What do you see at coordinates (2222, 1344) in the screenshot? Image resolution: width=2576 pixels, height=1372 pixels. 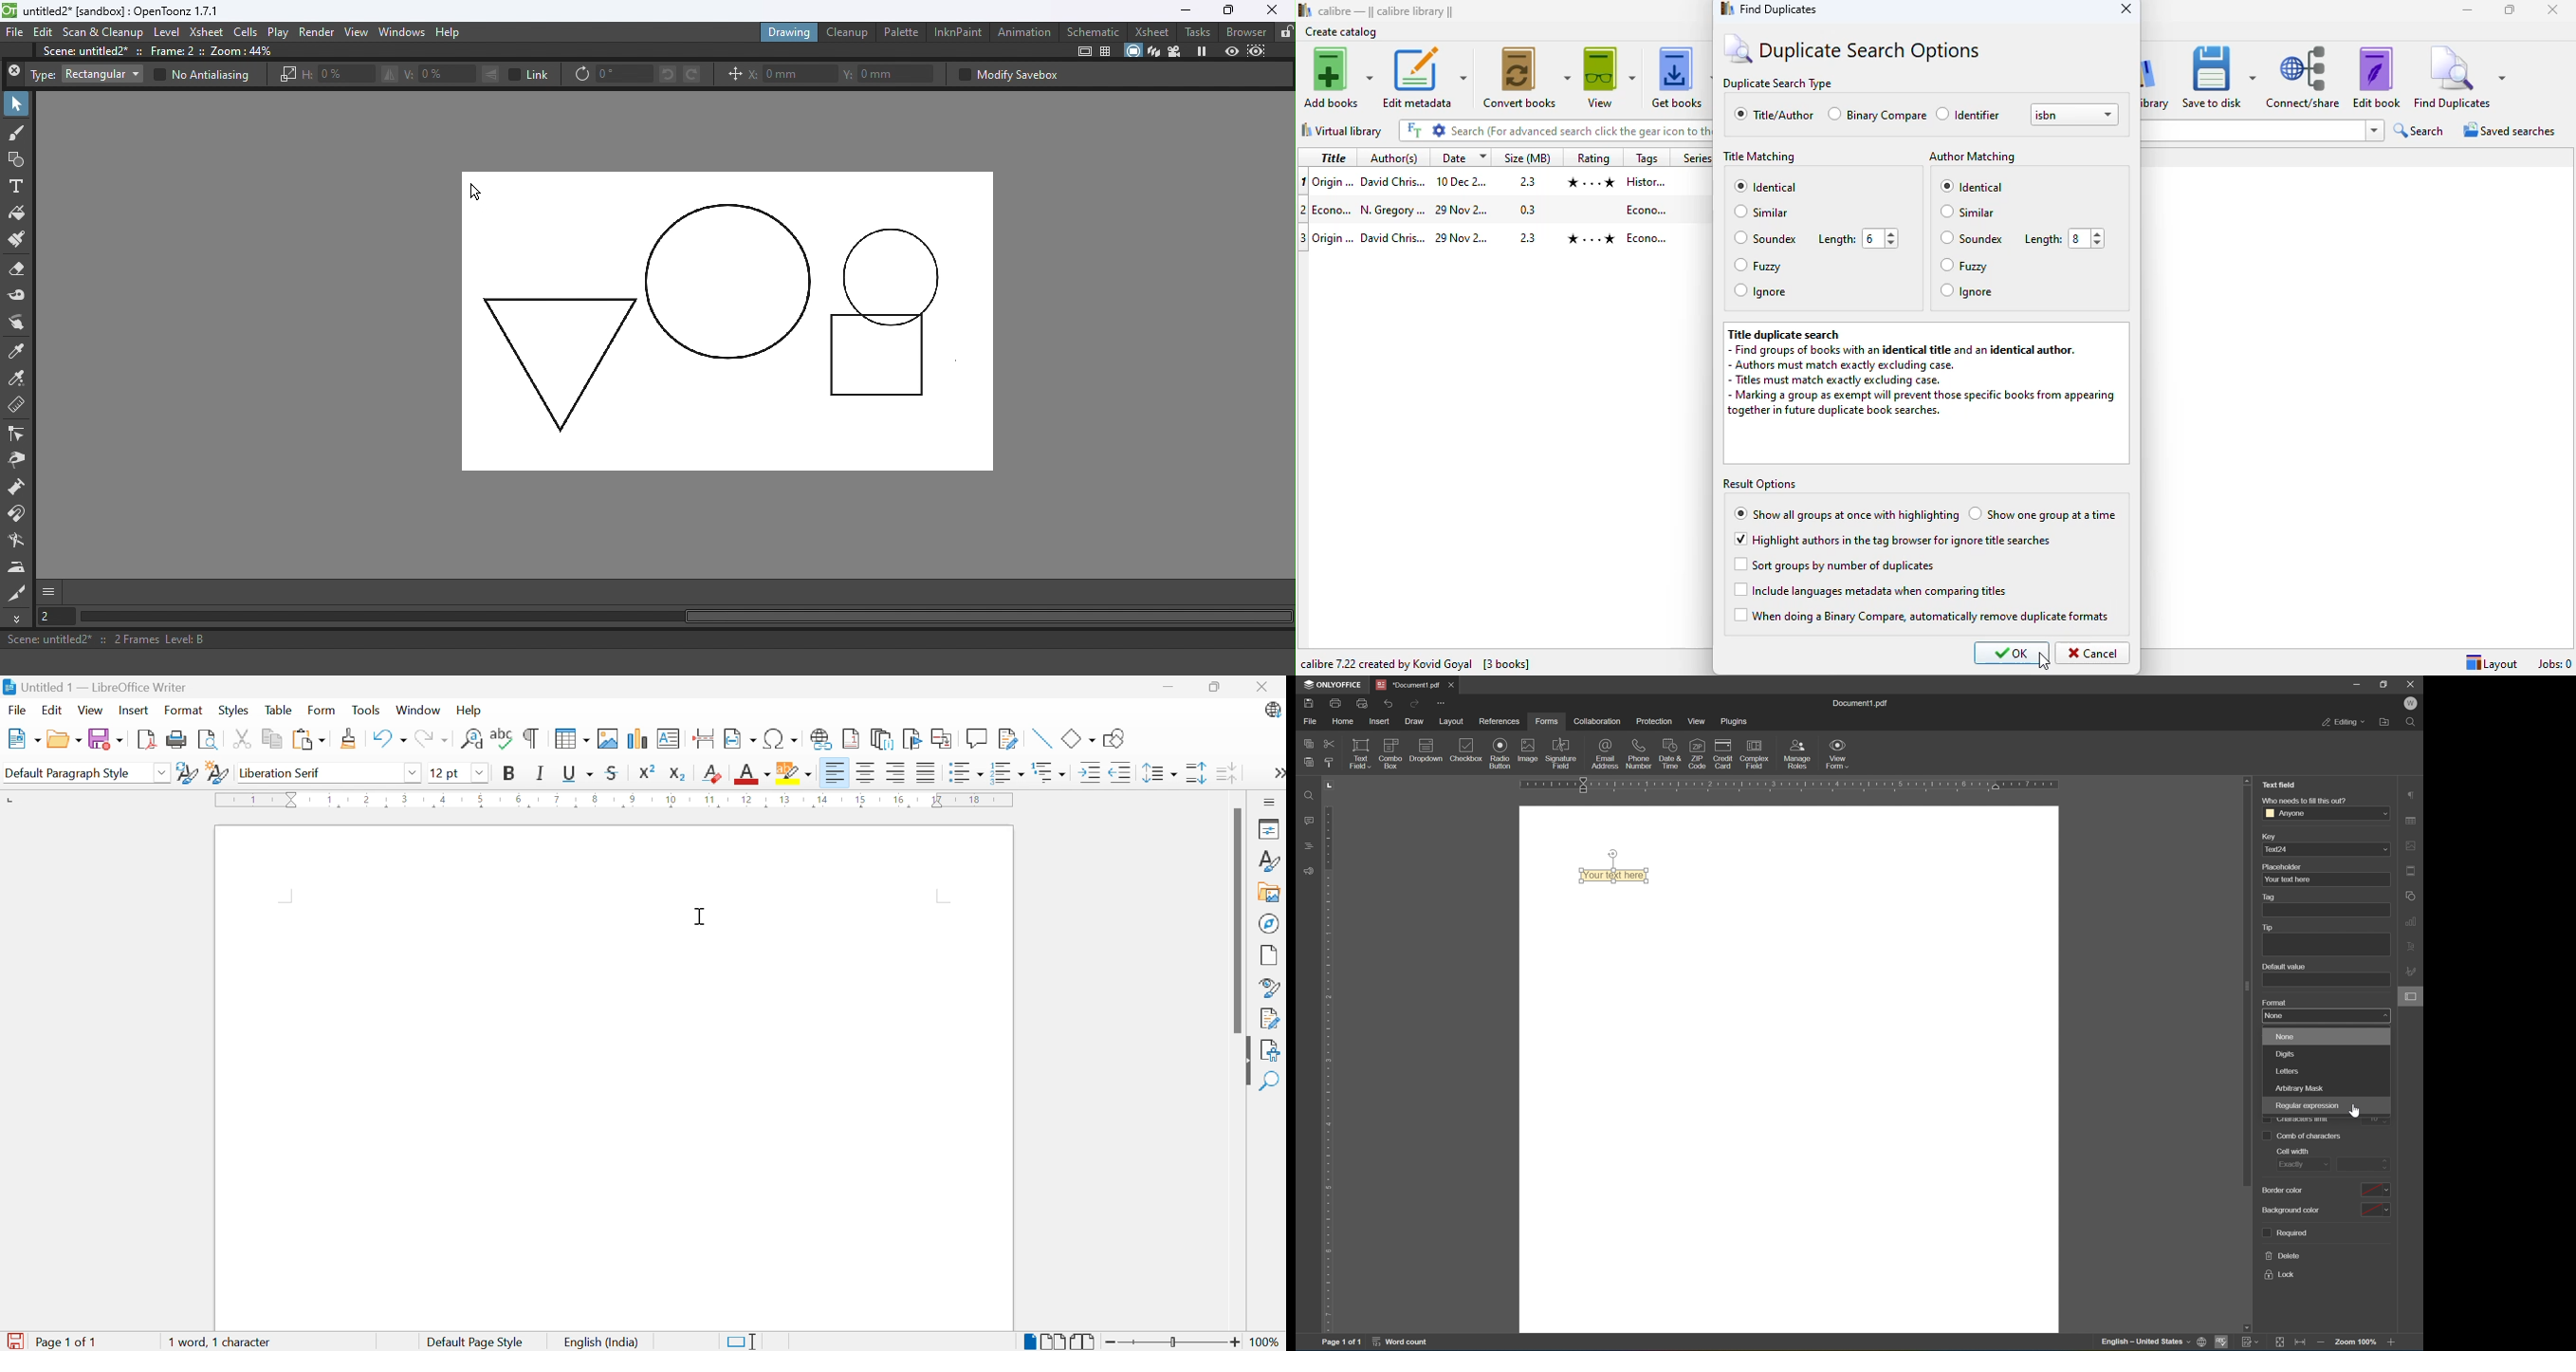 I see `spell checking` at bounding box center [2222, 1344].